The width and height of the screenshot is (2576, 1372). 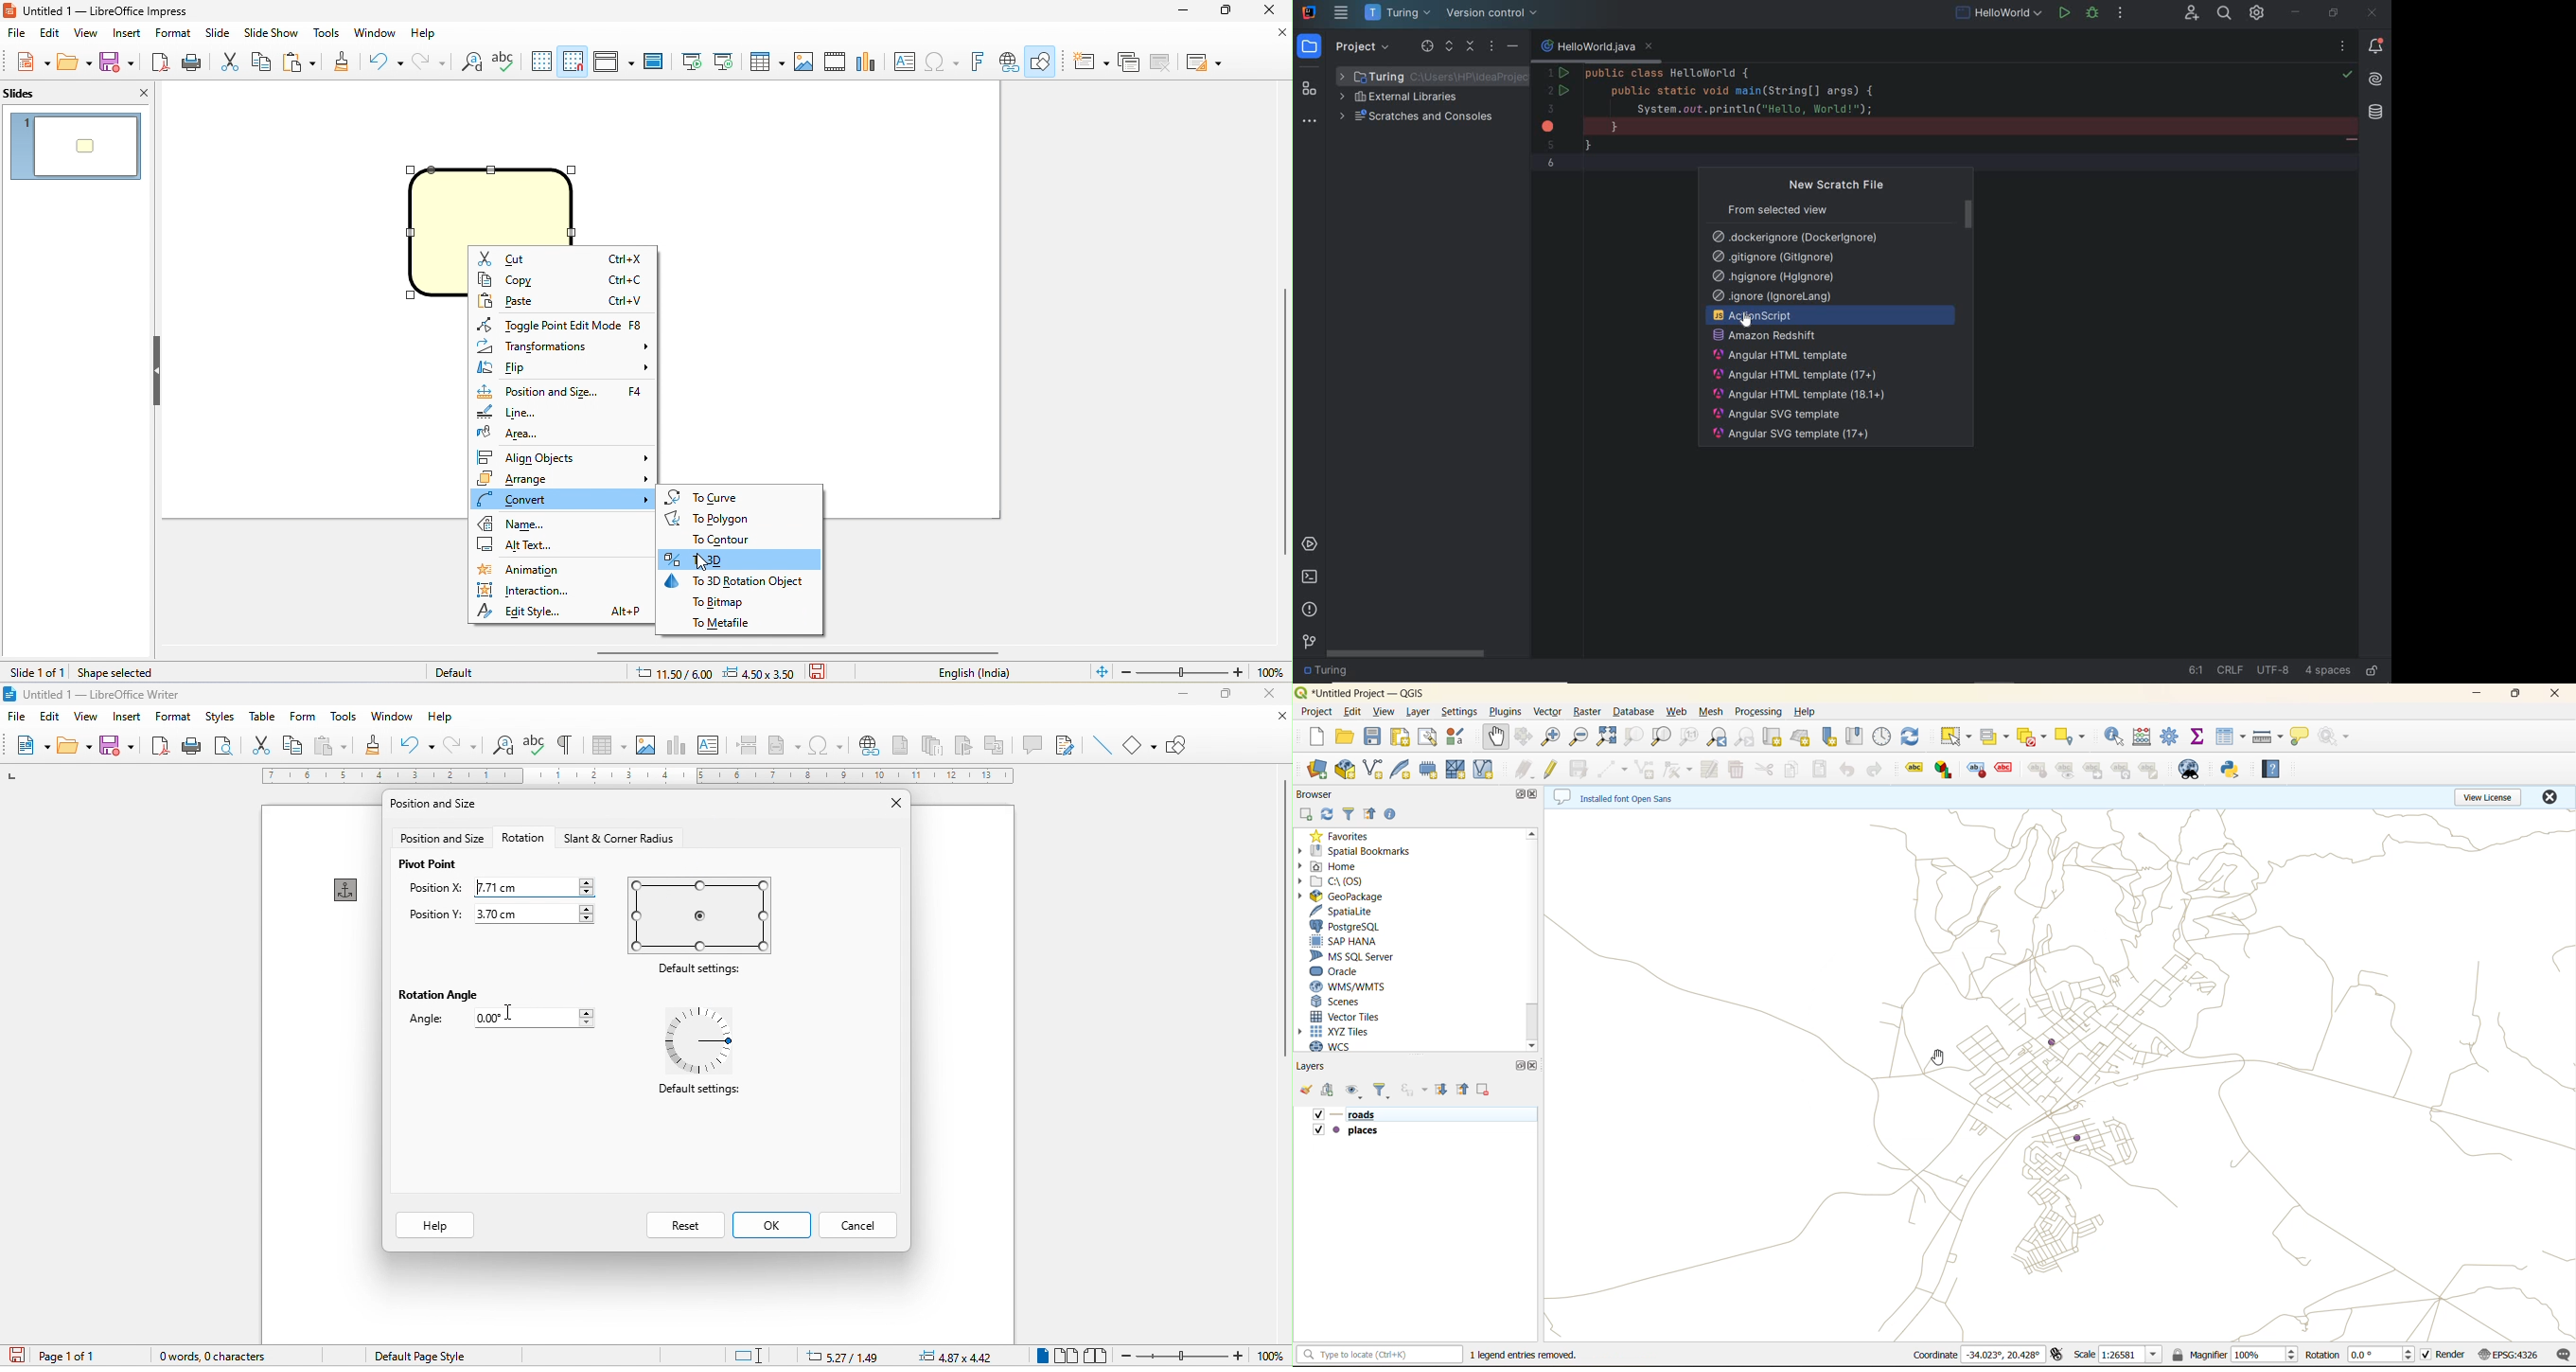 What do you see at coordinates (438, 718) in the screenshot?
I see `help` at bounding box center [438, 718].